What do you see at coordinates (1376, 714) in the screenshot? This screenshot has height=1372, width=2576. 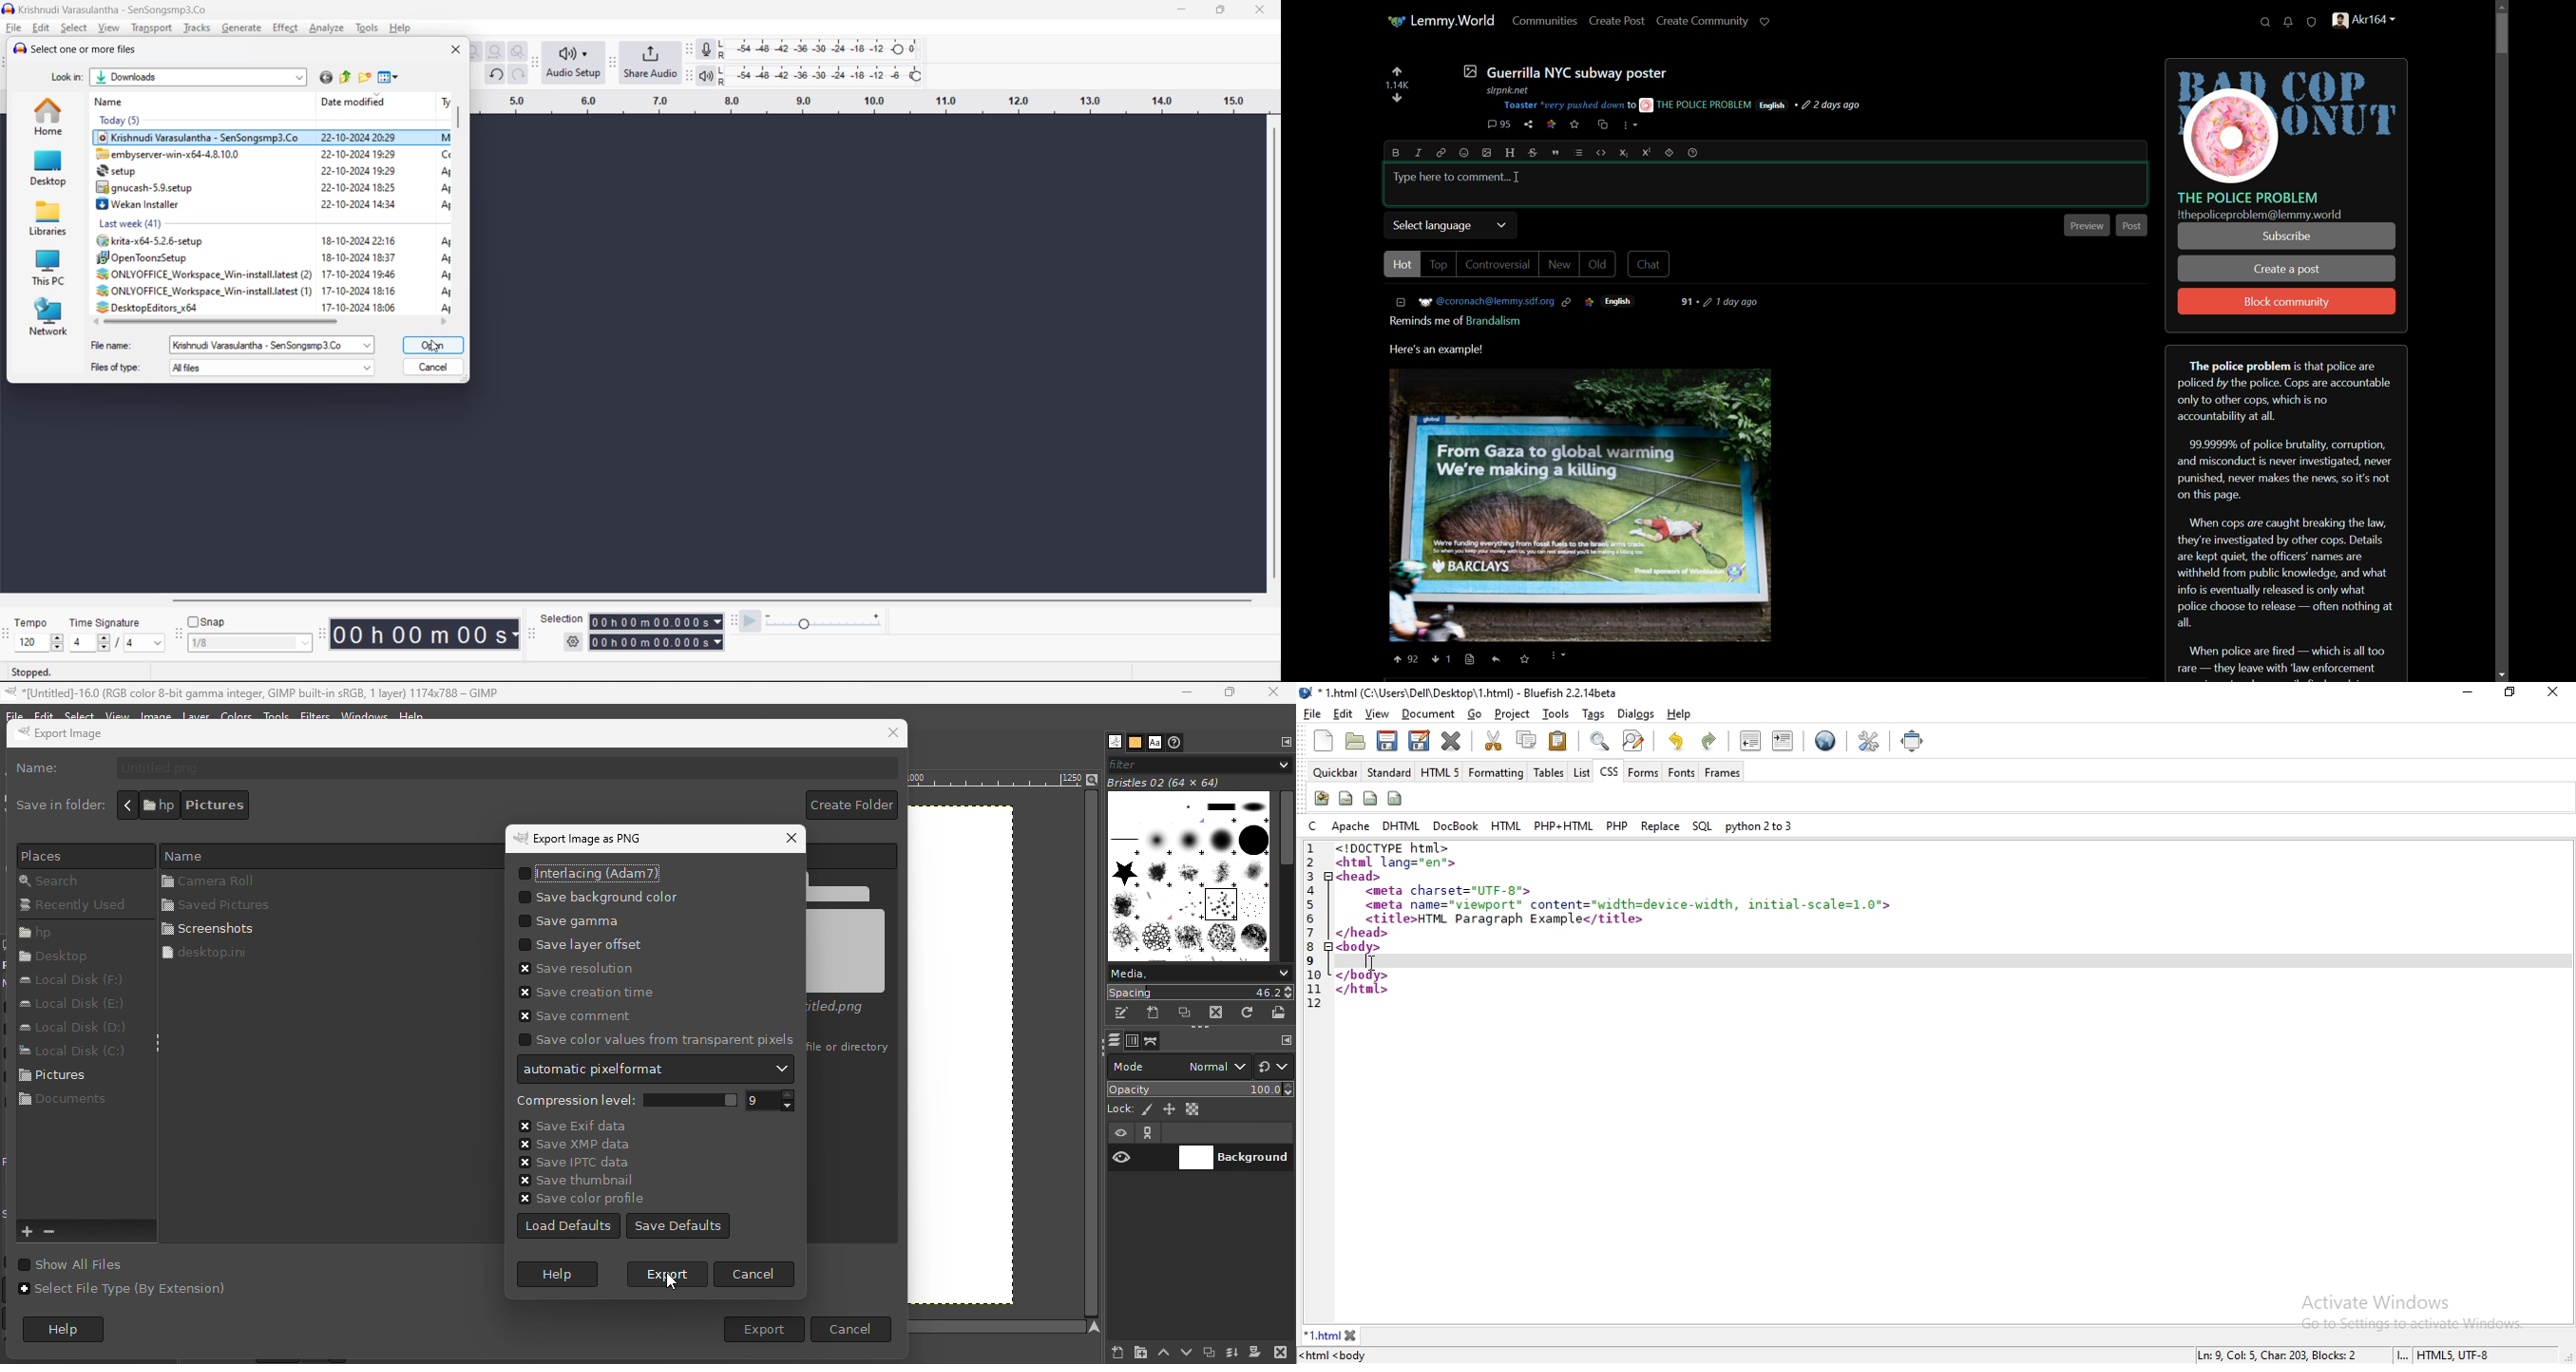 I see `view` at bounding box center [1376, 714].